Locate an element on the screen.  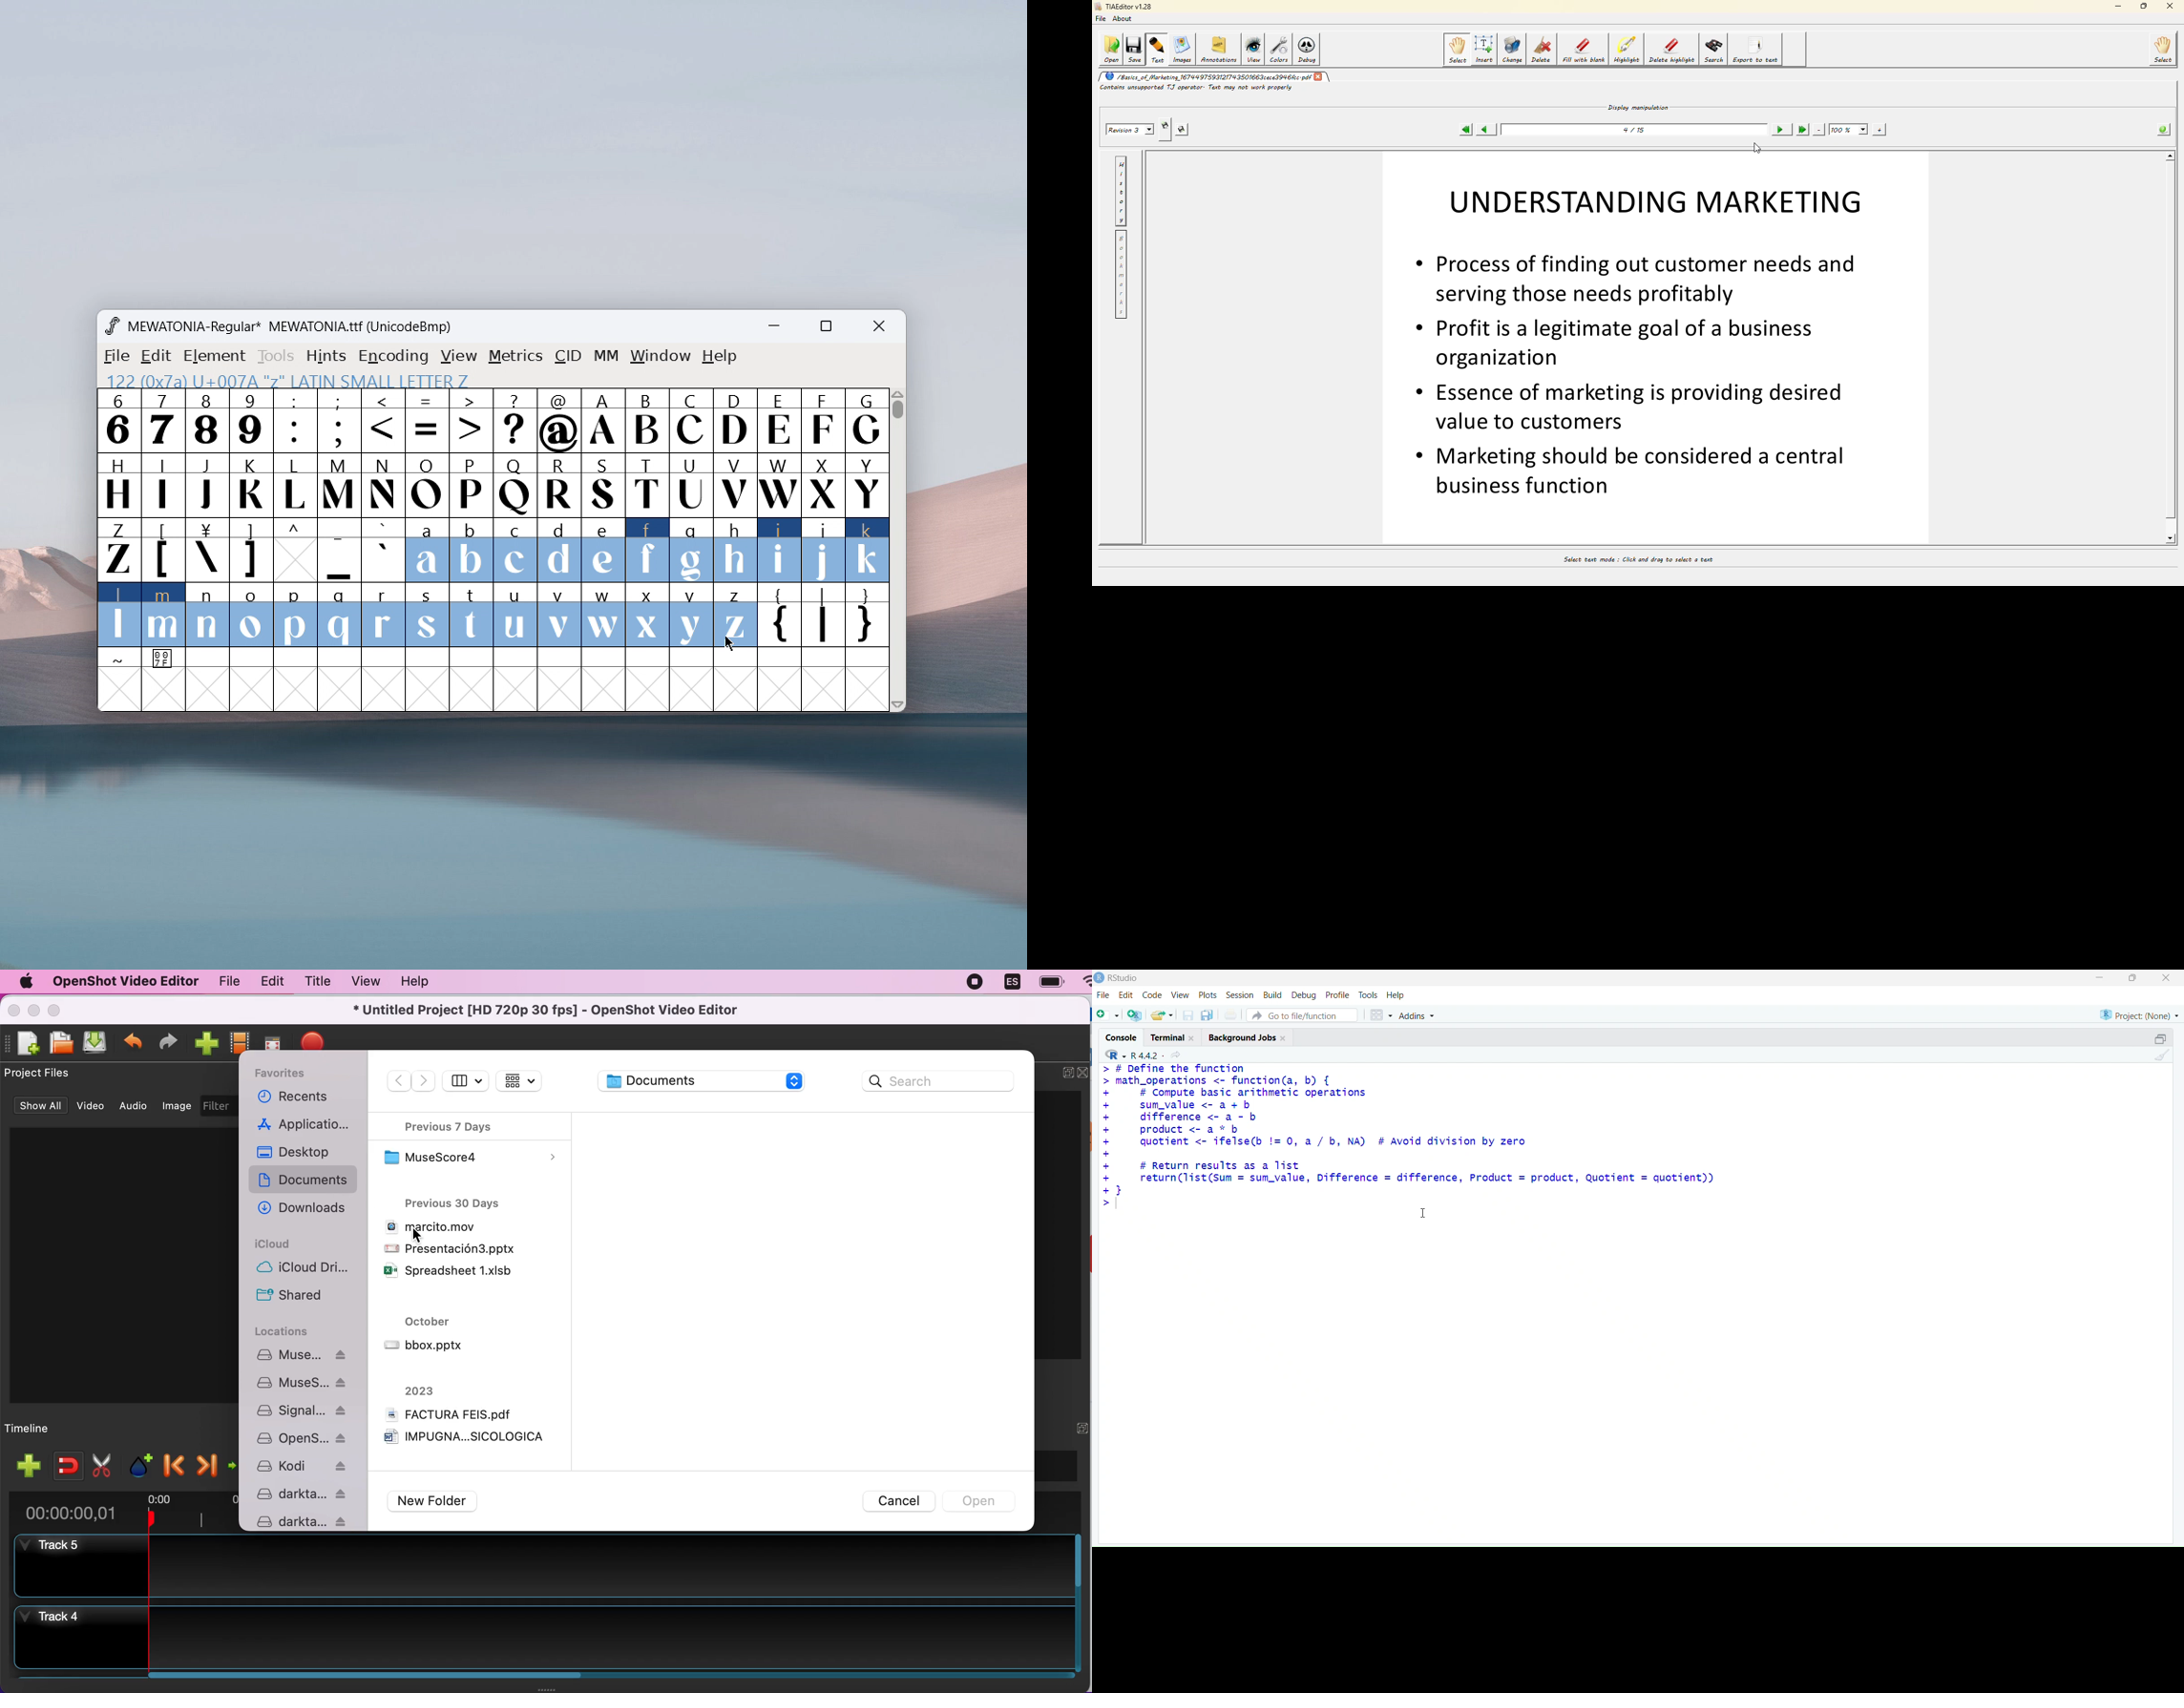
Open an existing file (Ctrl + O) is located at coordinates (1161, 1015).